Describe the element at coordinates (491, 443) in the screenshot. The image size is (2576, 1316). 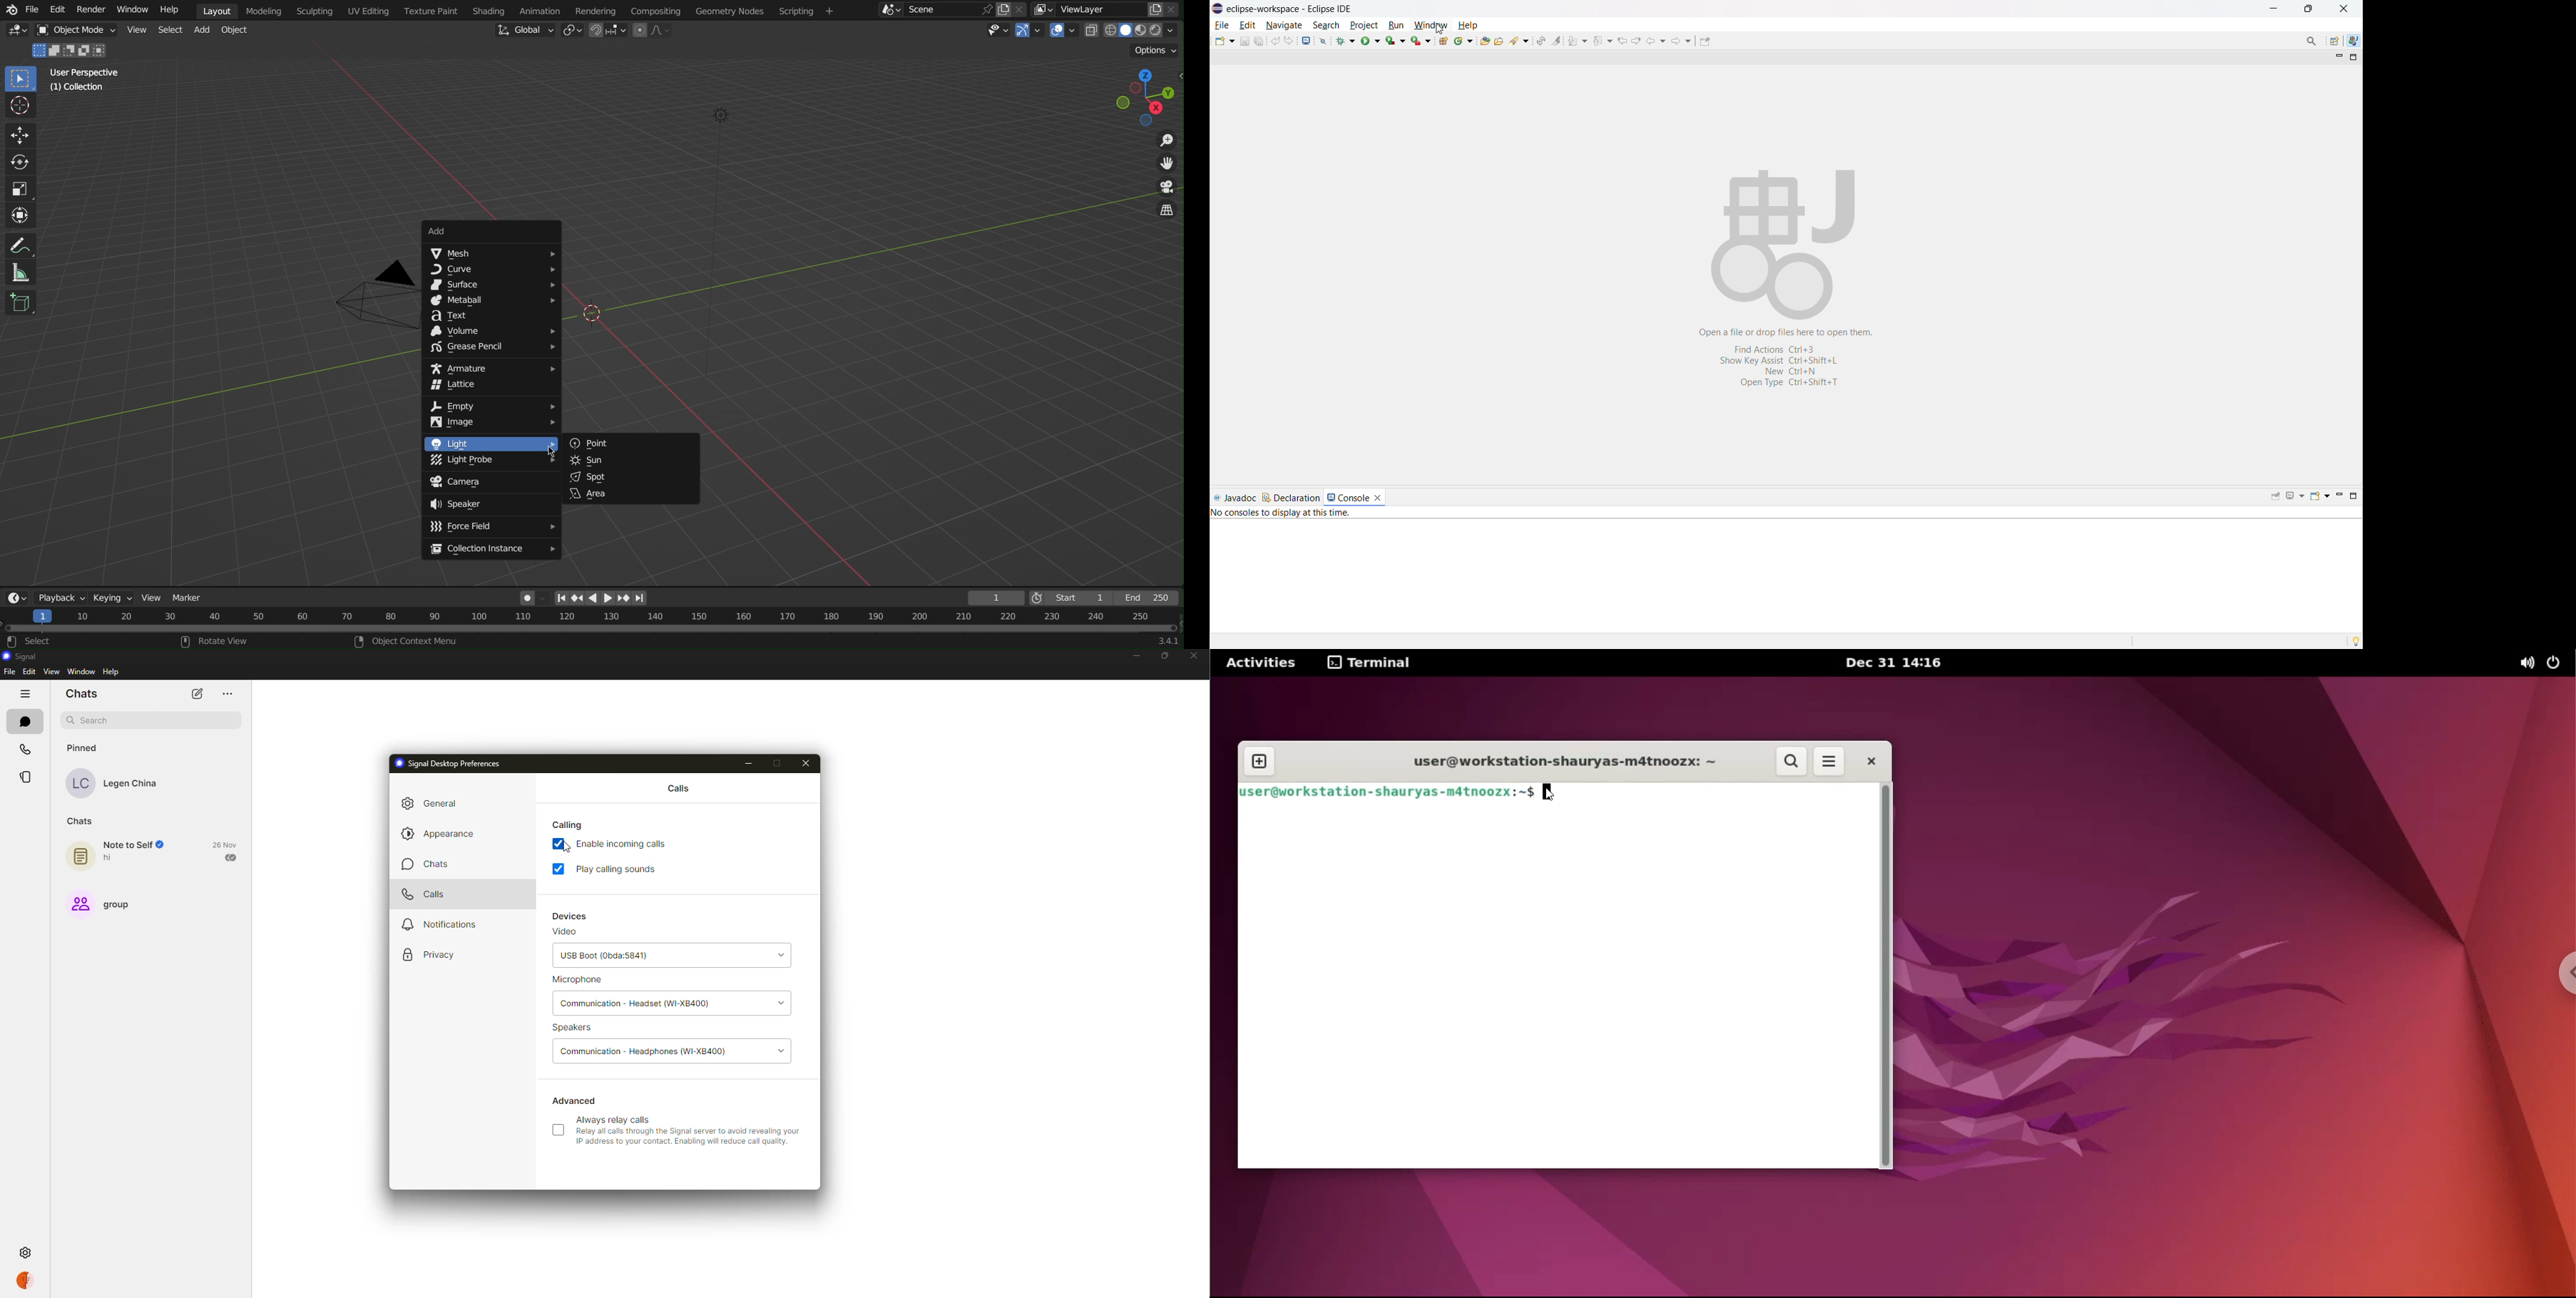
I see `Light` at that location.